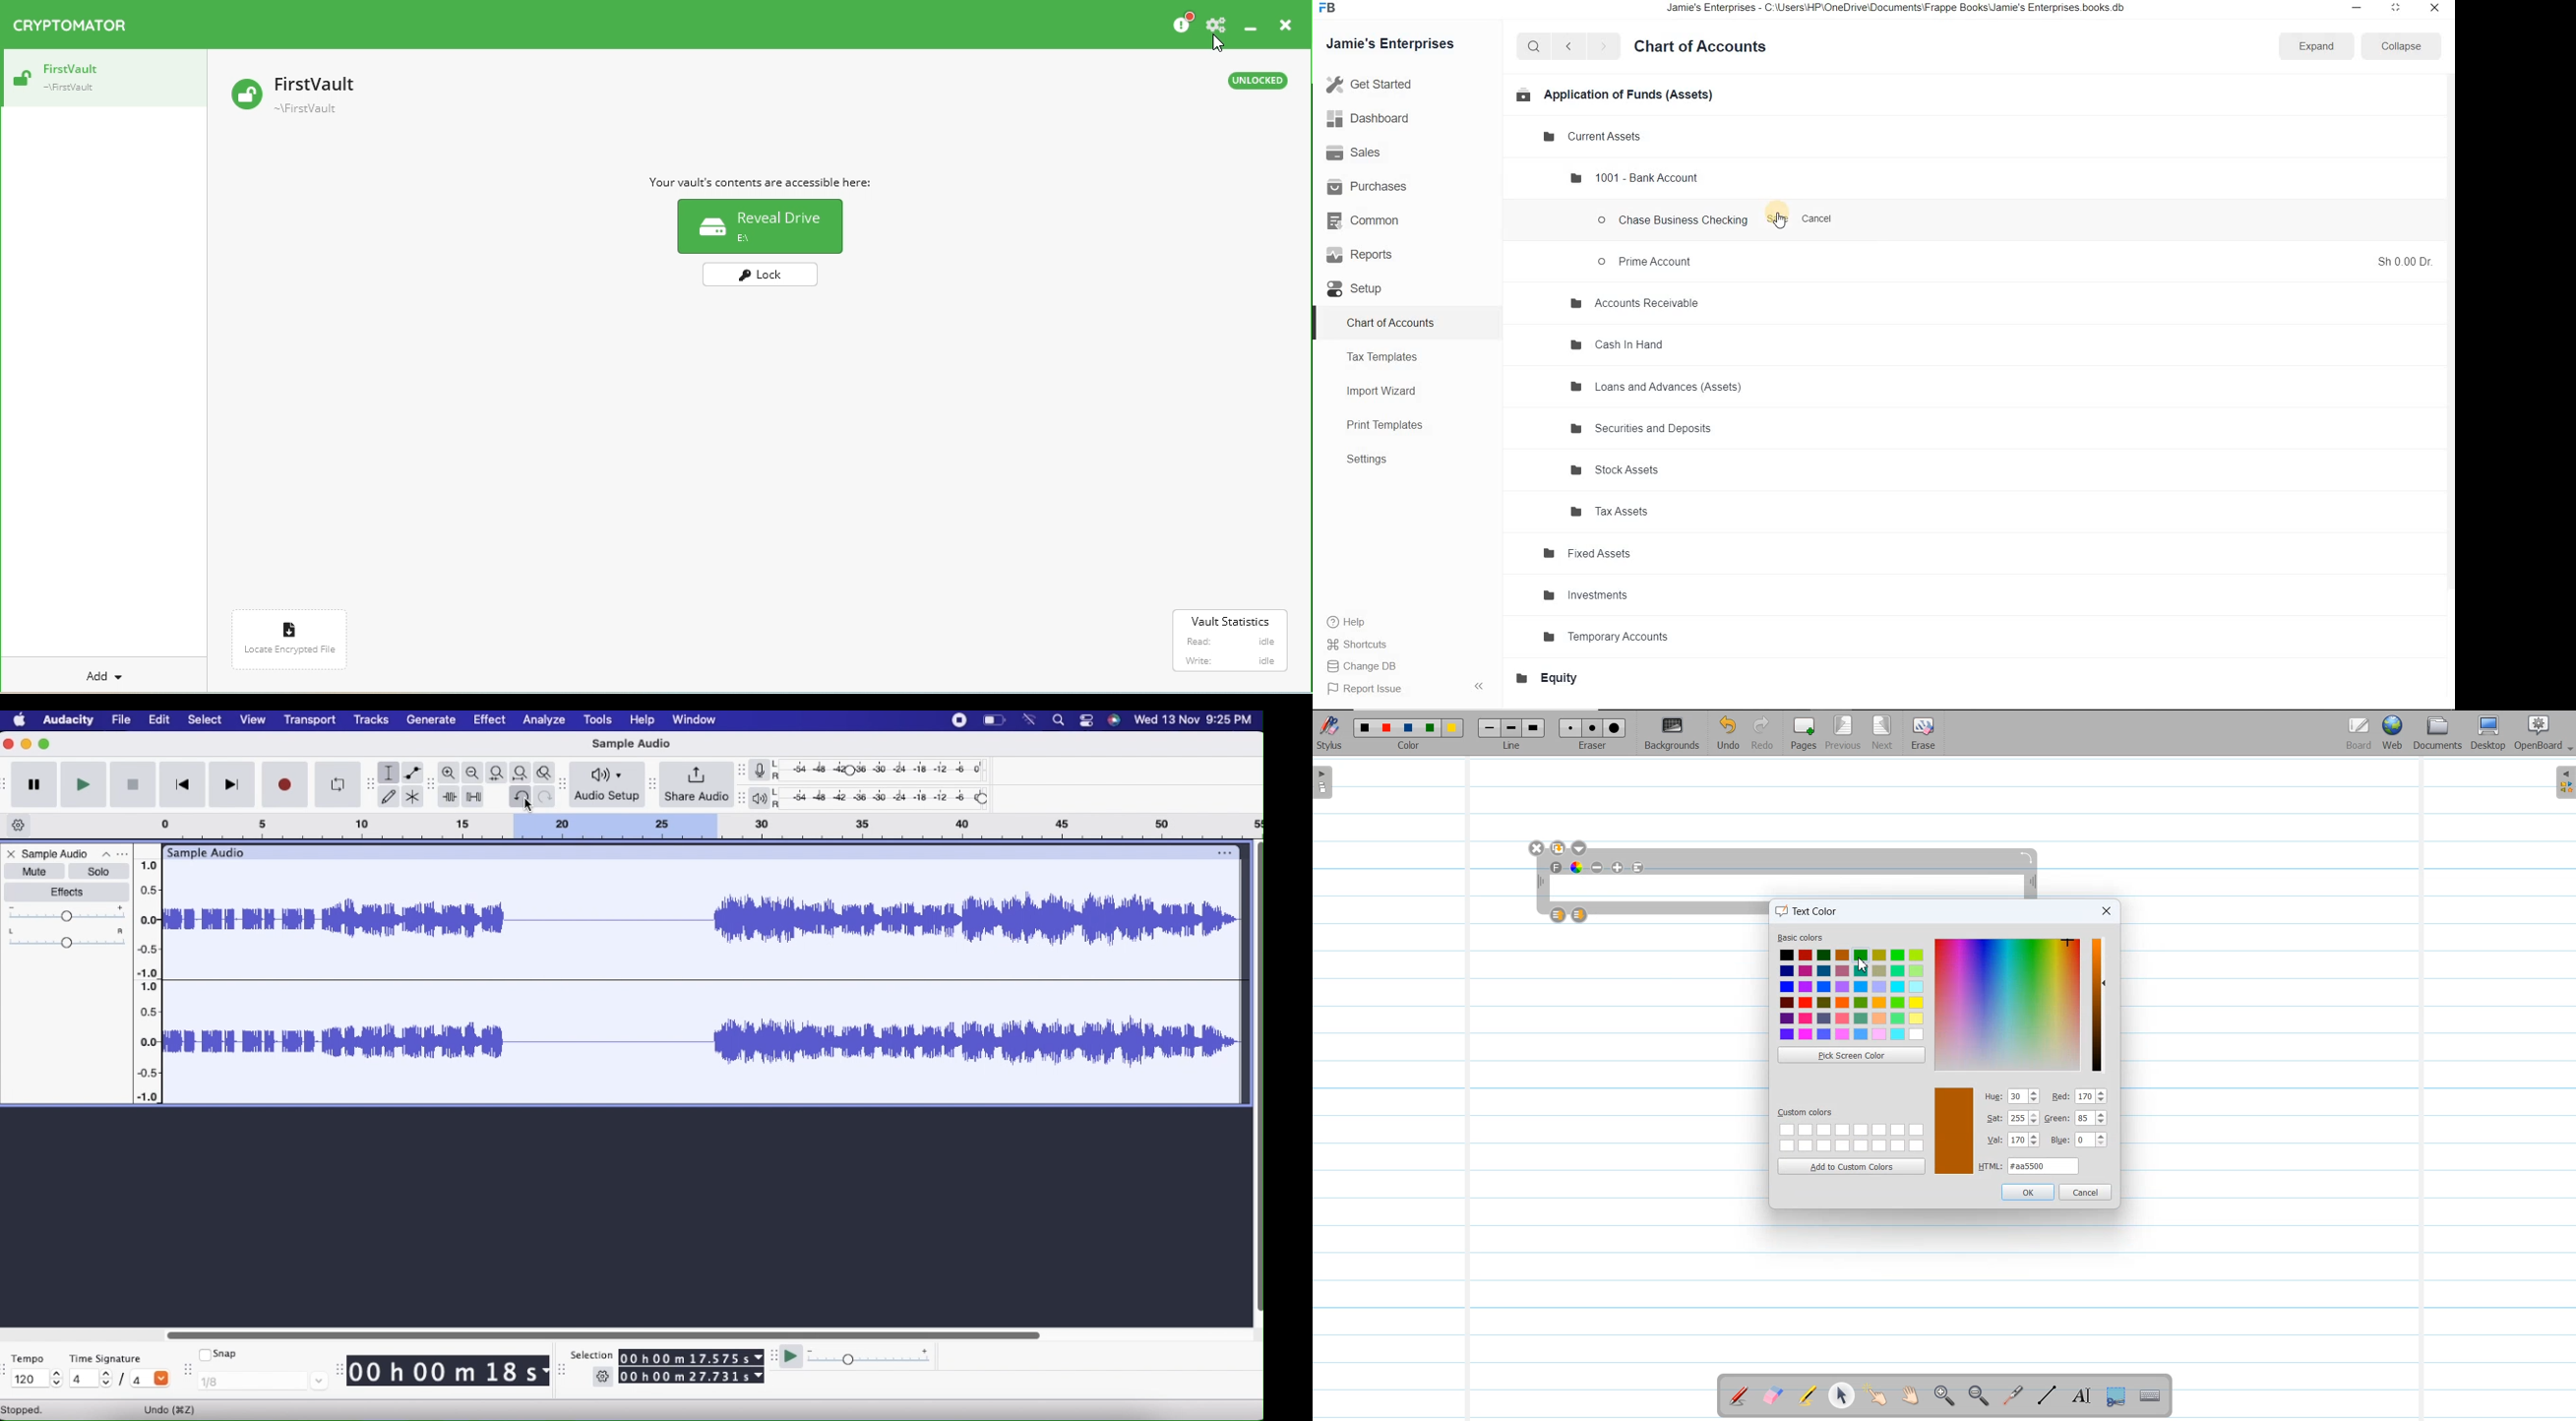 The image size is (2576, 1428). I want to click on Equity, so click(1554, 678).